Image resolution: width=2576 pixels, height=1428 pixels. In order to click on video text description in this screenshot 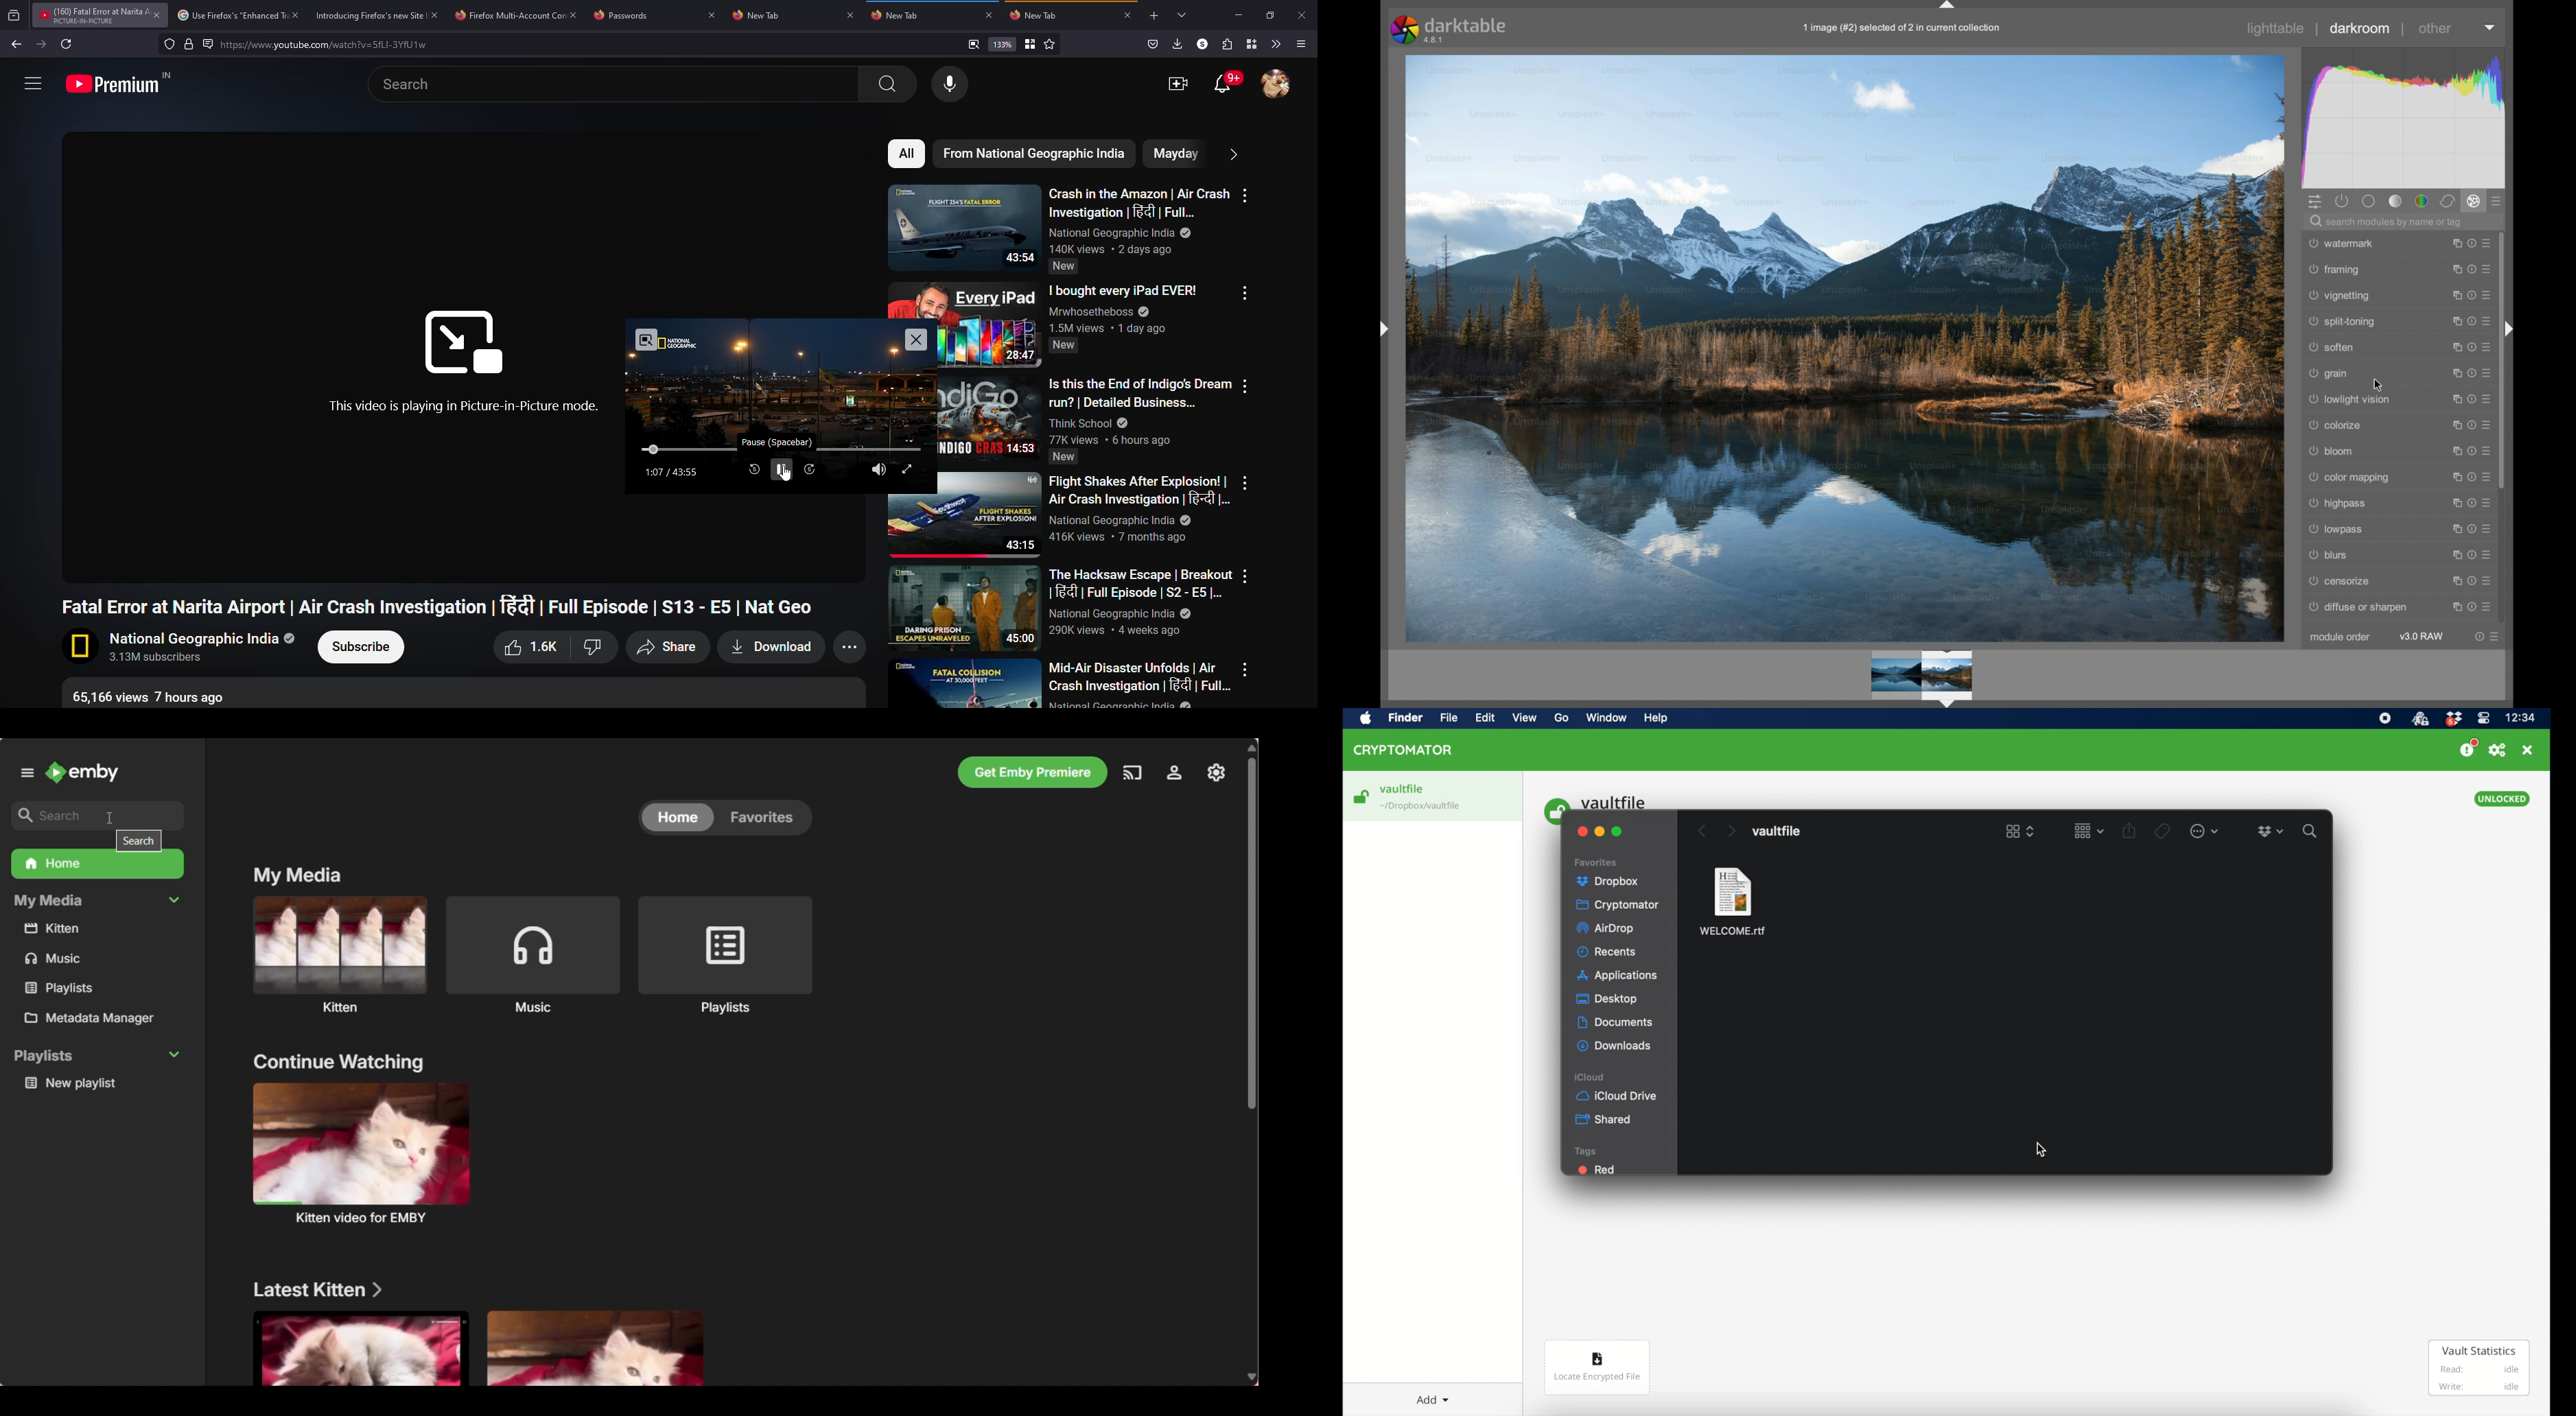, I will do `click(1139, 508)`.